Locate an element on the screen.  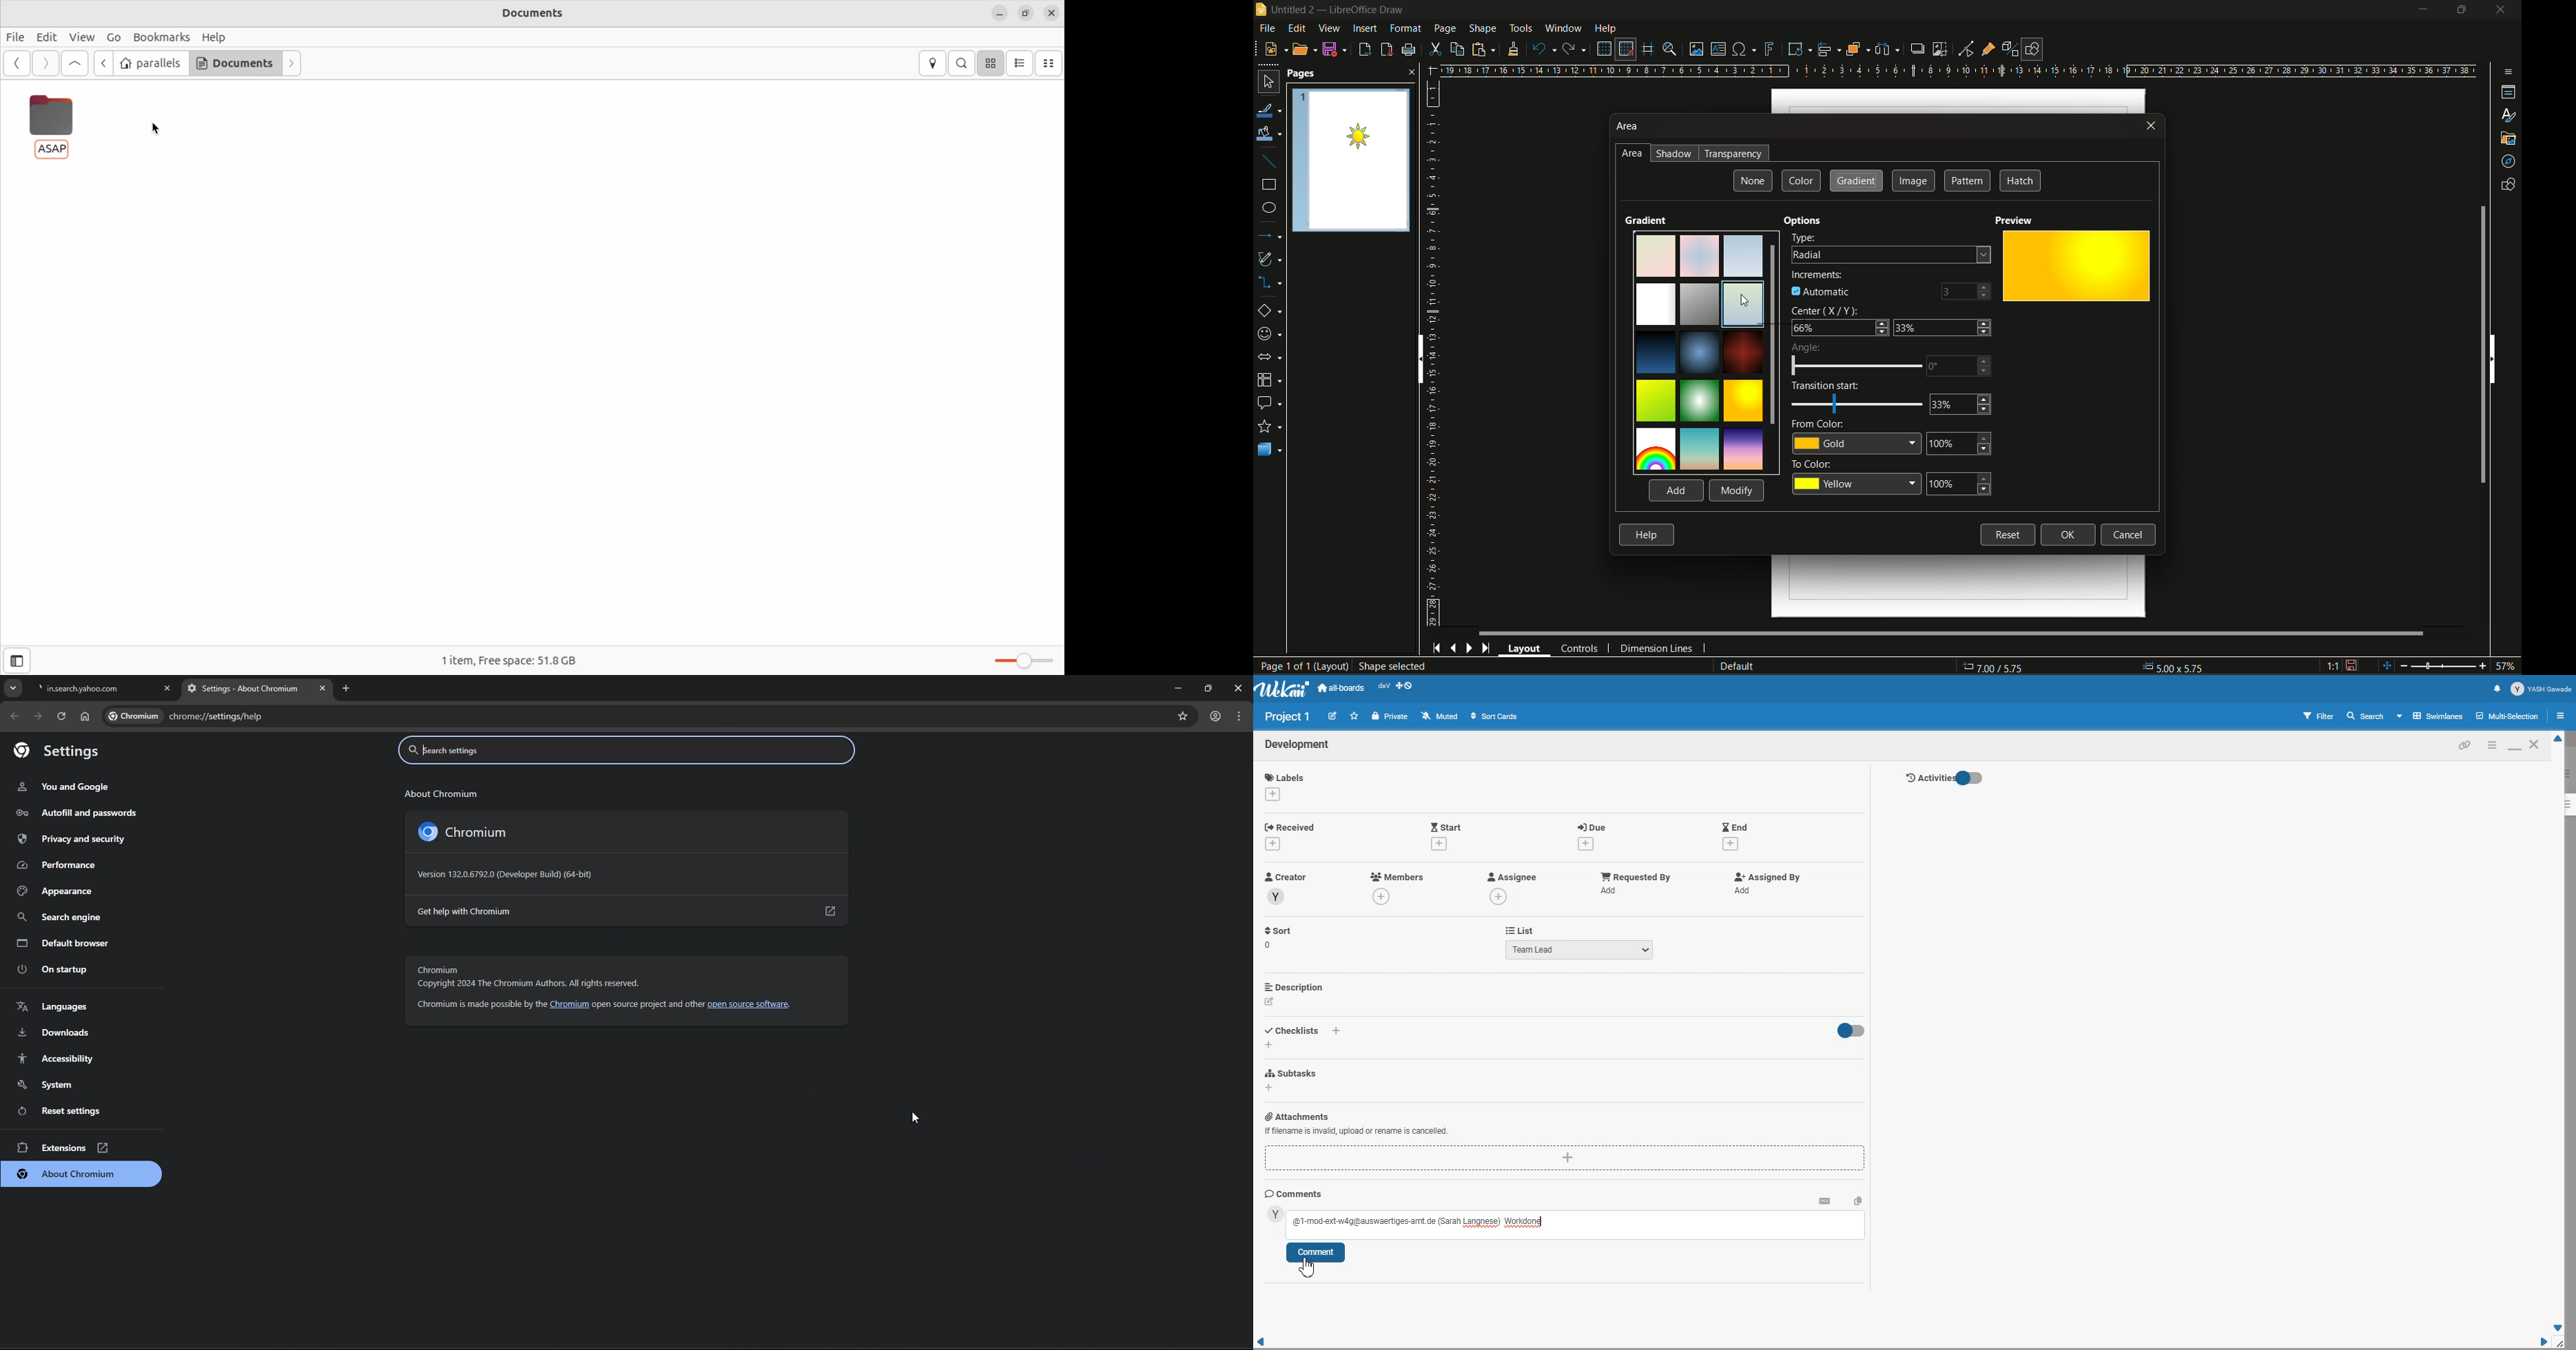
Logo is located at coordinates (56, 751).